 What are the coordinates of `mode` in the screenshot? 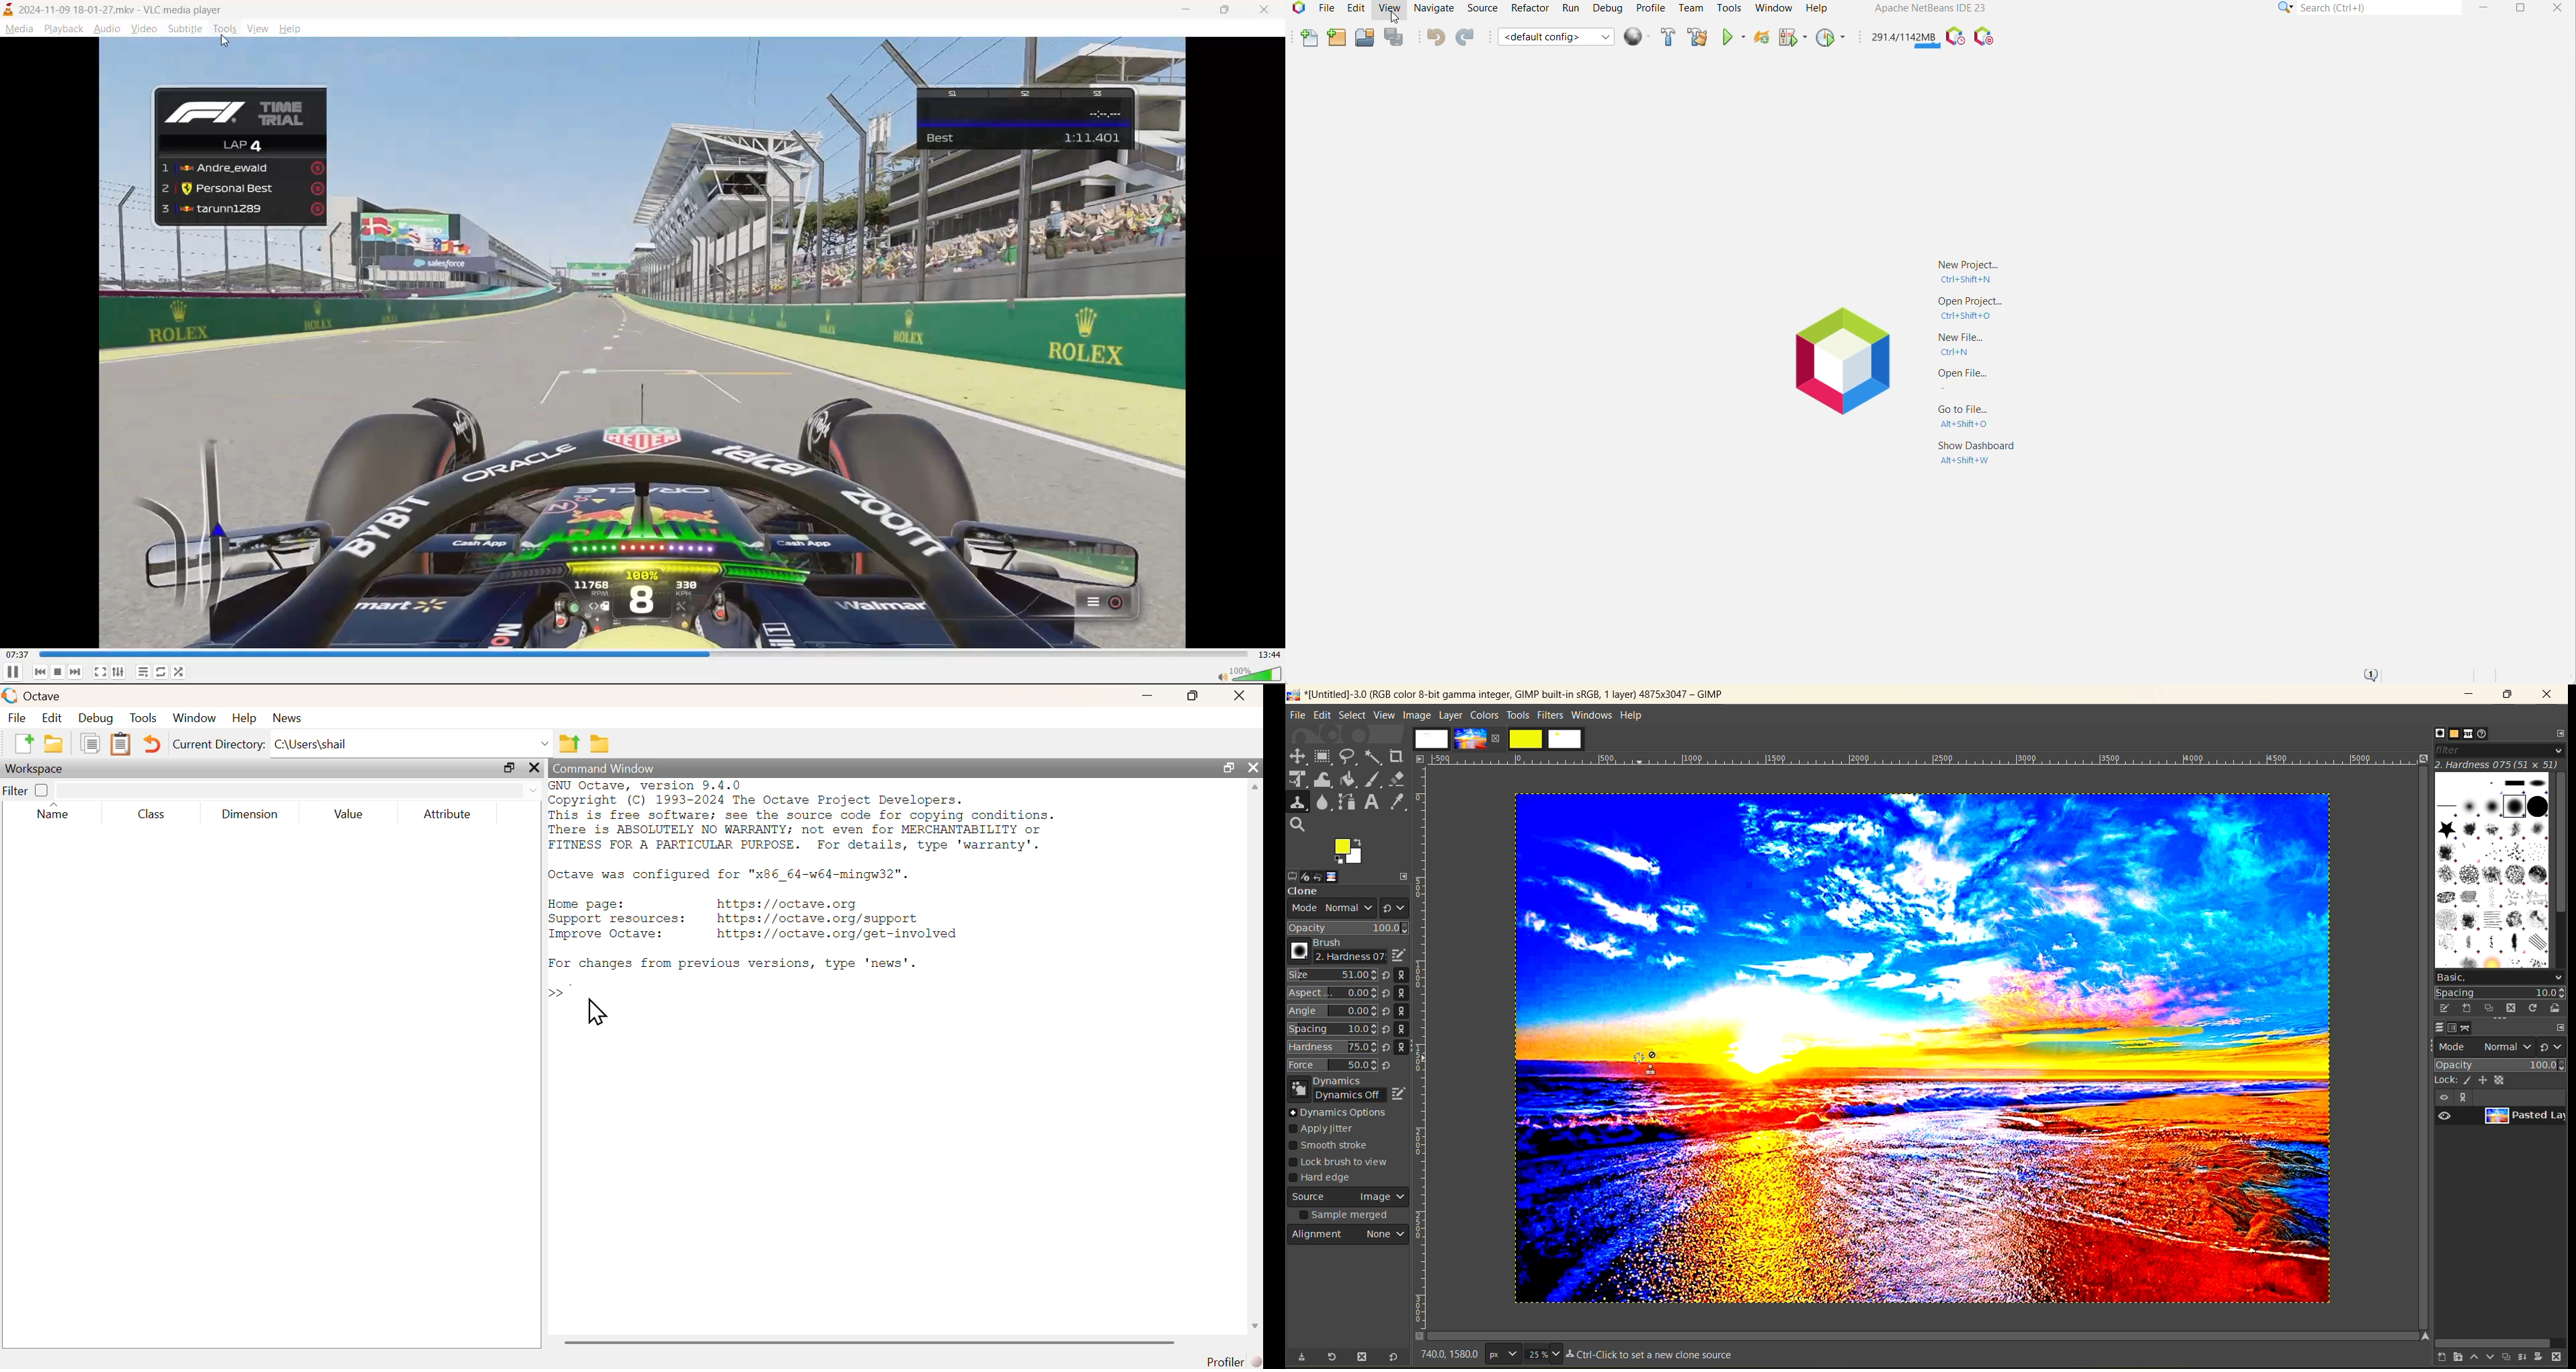 It's located at (1328, 910).